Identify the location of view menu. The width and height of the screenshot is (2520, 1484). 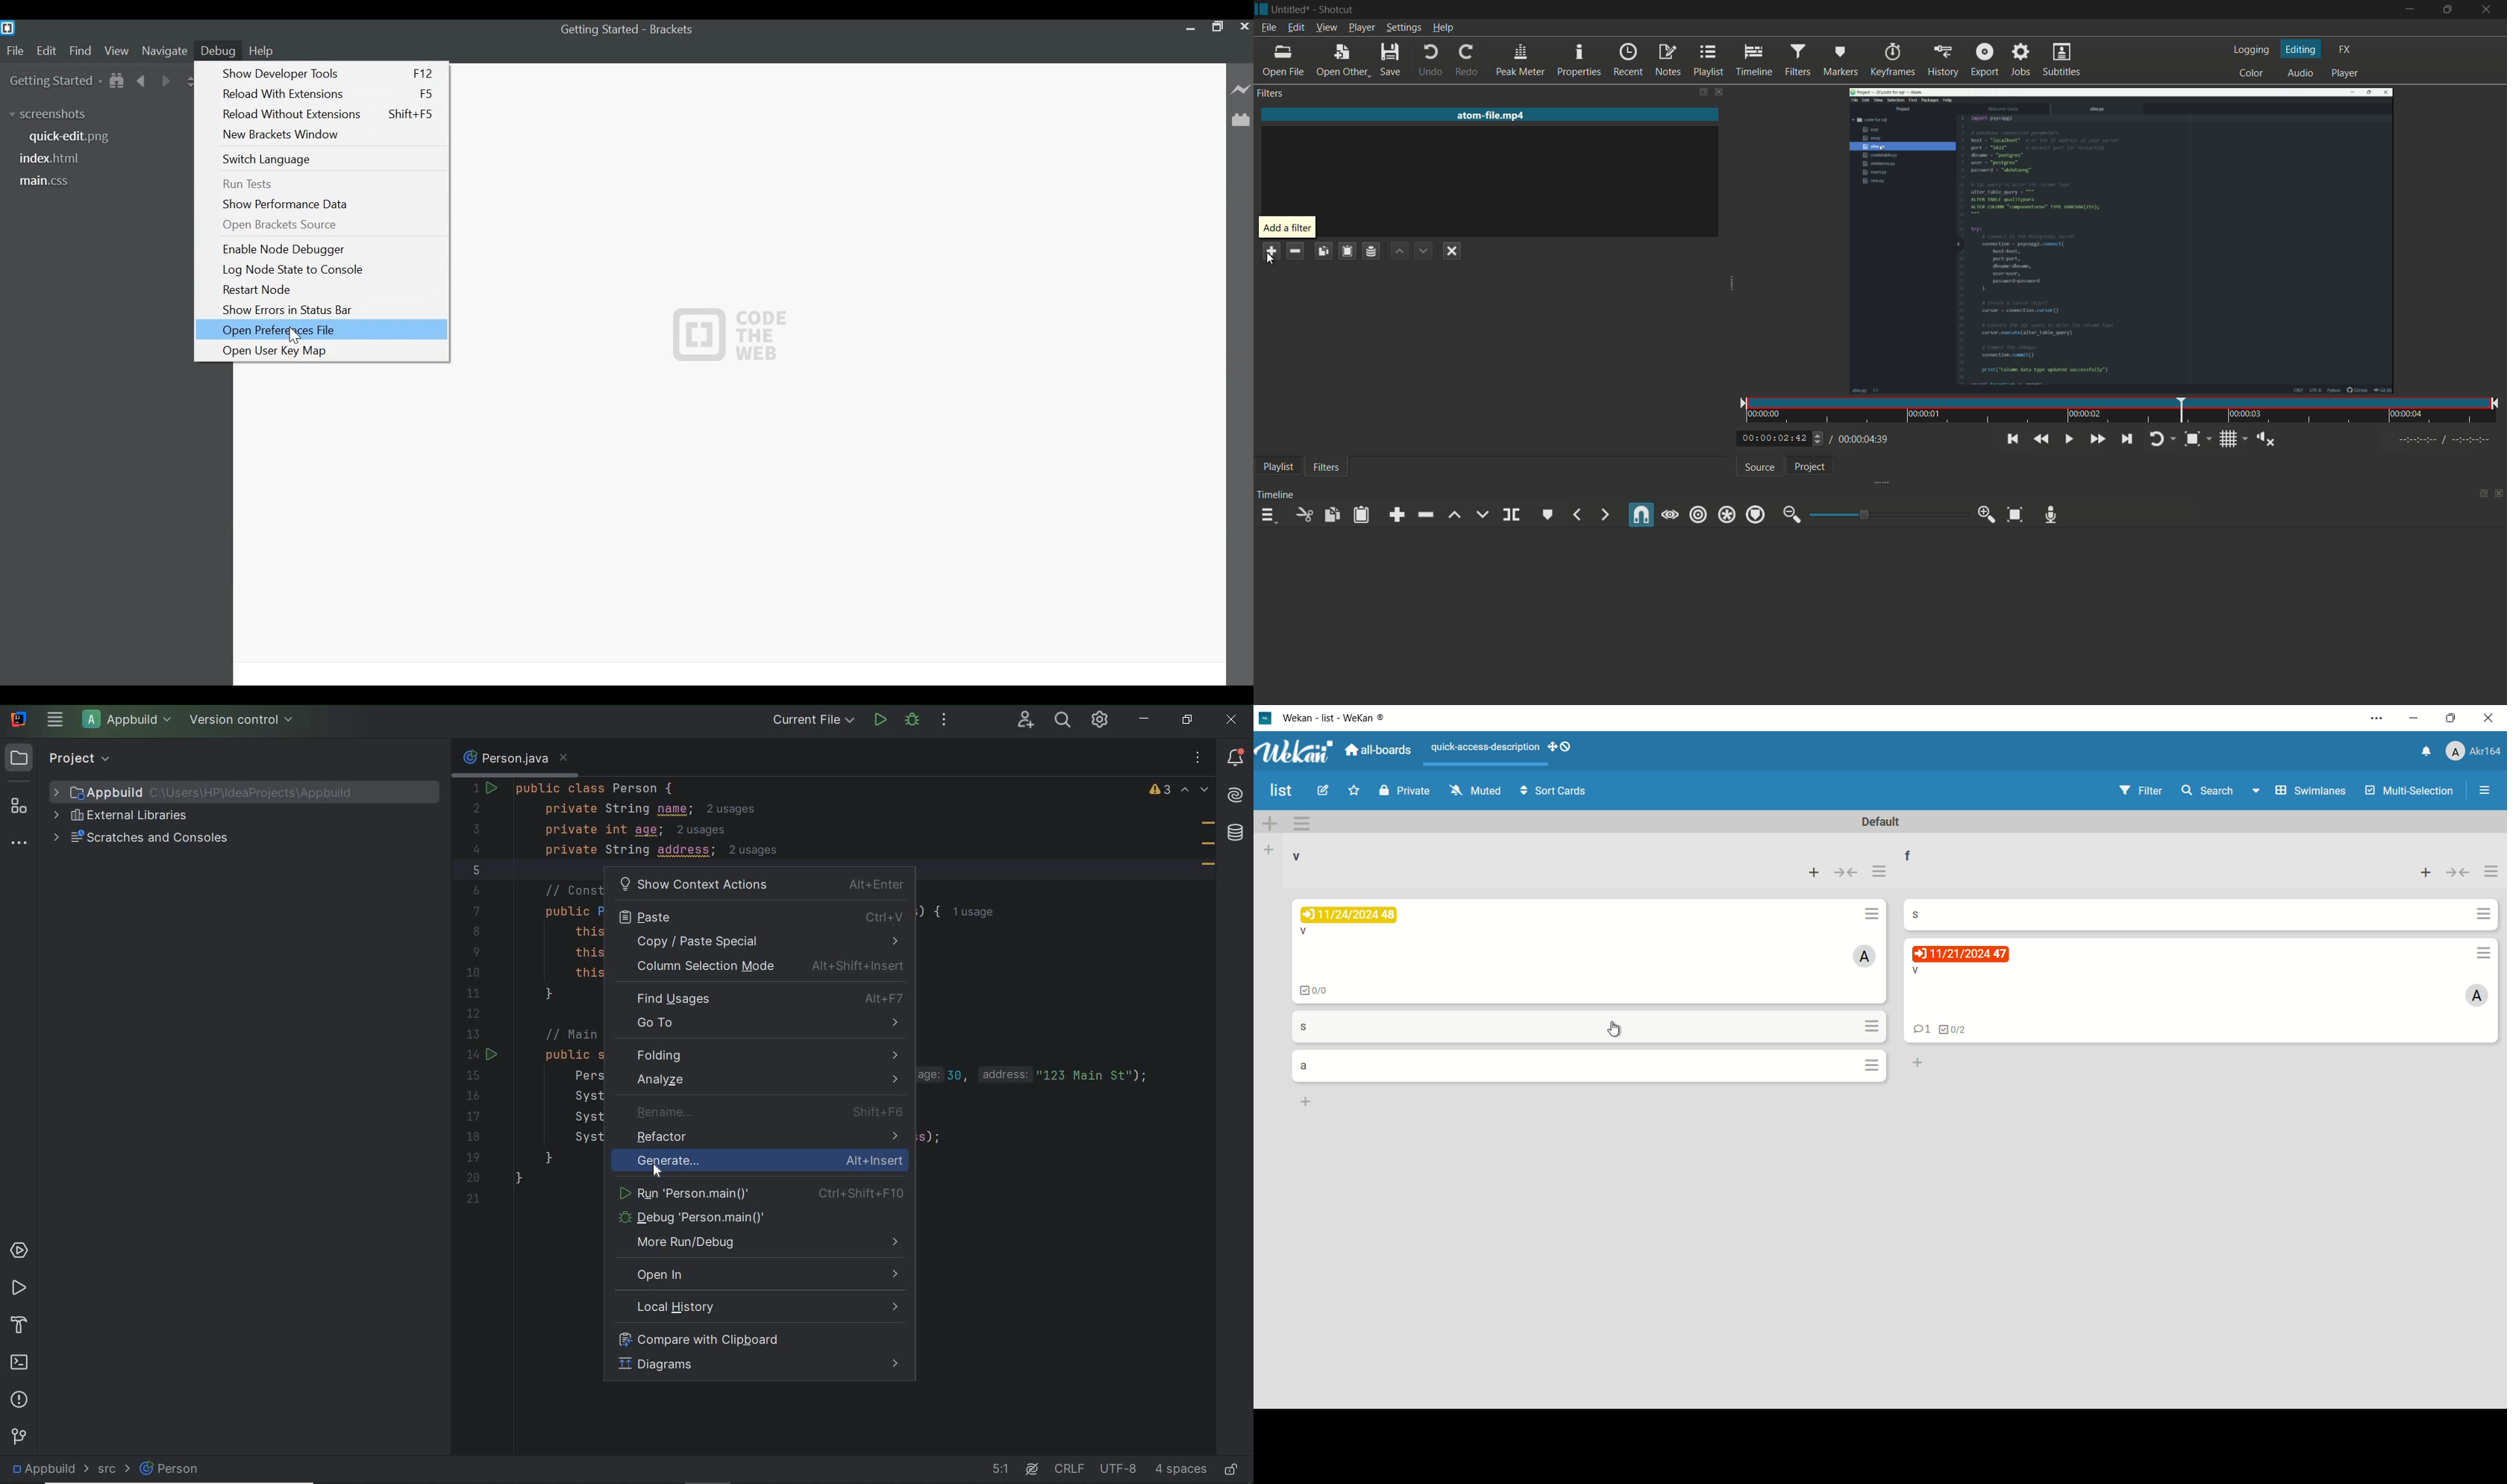
(1327, 27).